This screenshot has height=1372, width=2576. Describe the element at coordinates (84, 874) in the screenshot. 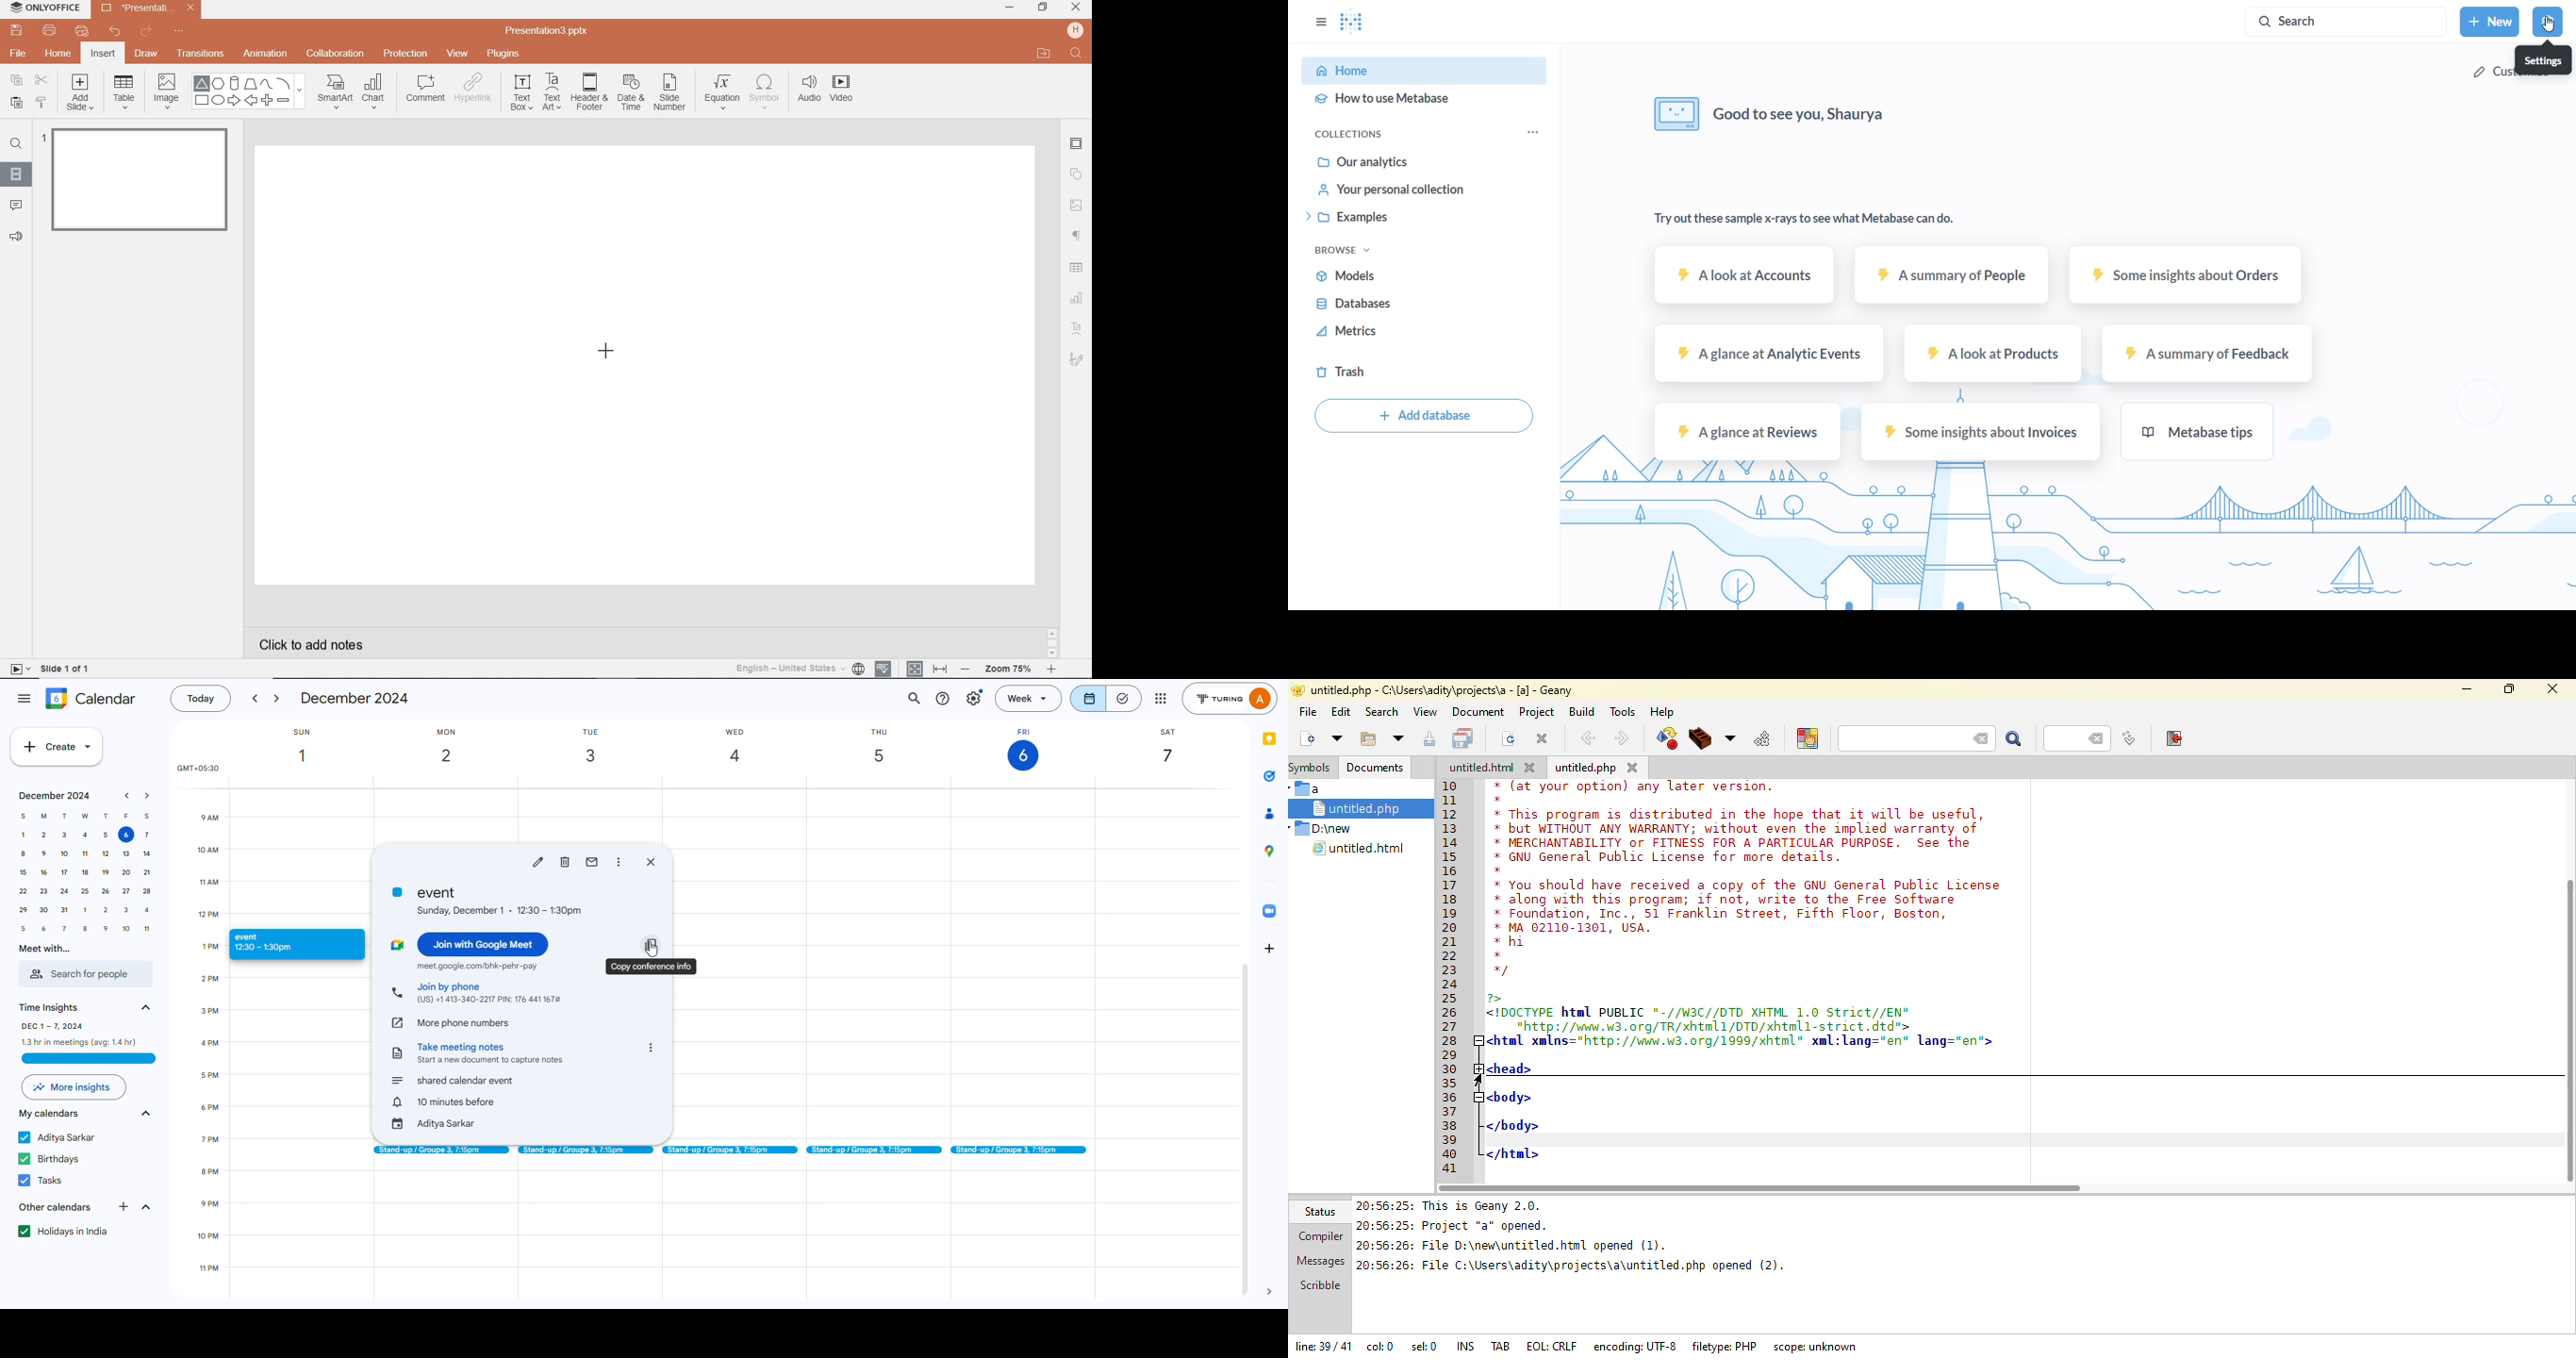

I see `18` at that location.